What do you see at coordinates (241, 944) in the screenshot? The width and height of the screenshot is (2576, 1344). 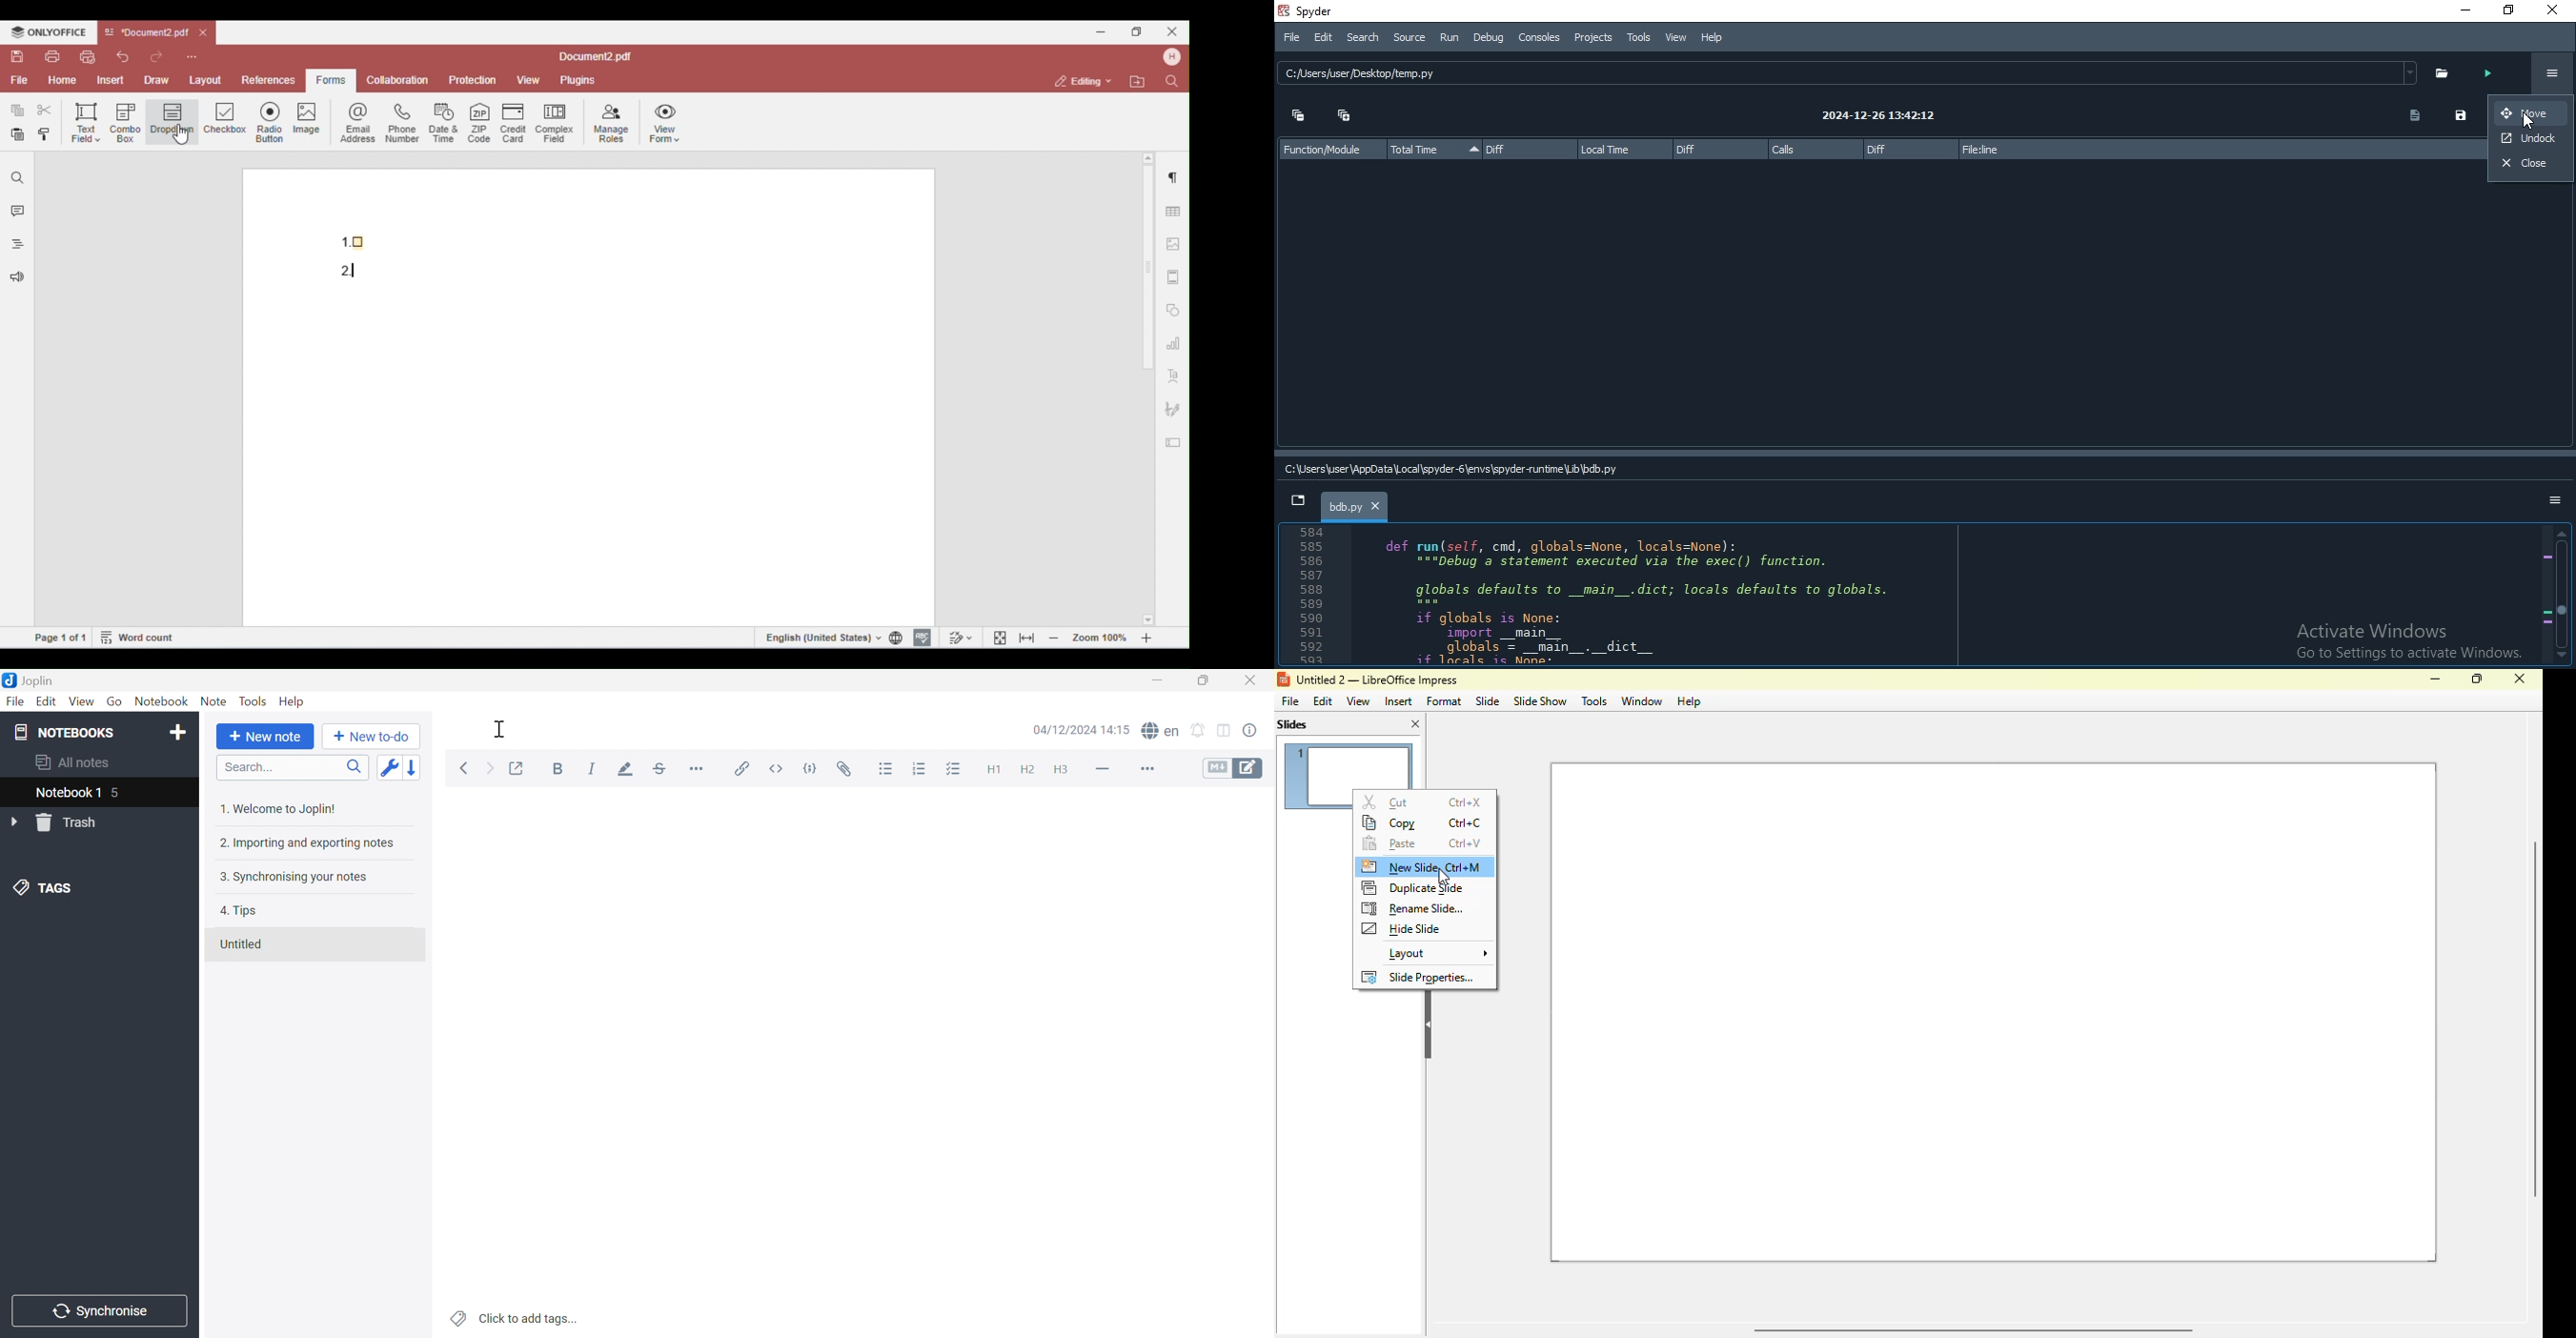 I see `Untitled` at bounding box center [241, 944].